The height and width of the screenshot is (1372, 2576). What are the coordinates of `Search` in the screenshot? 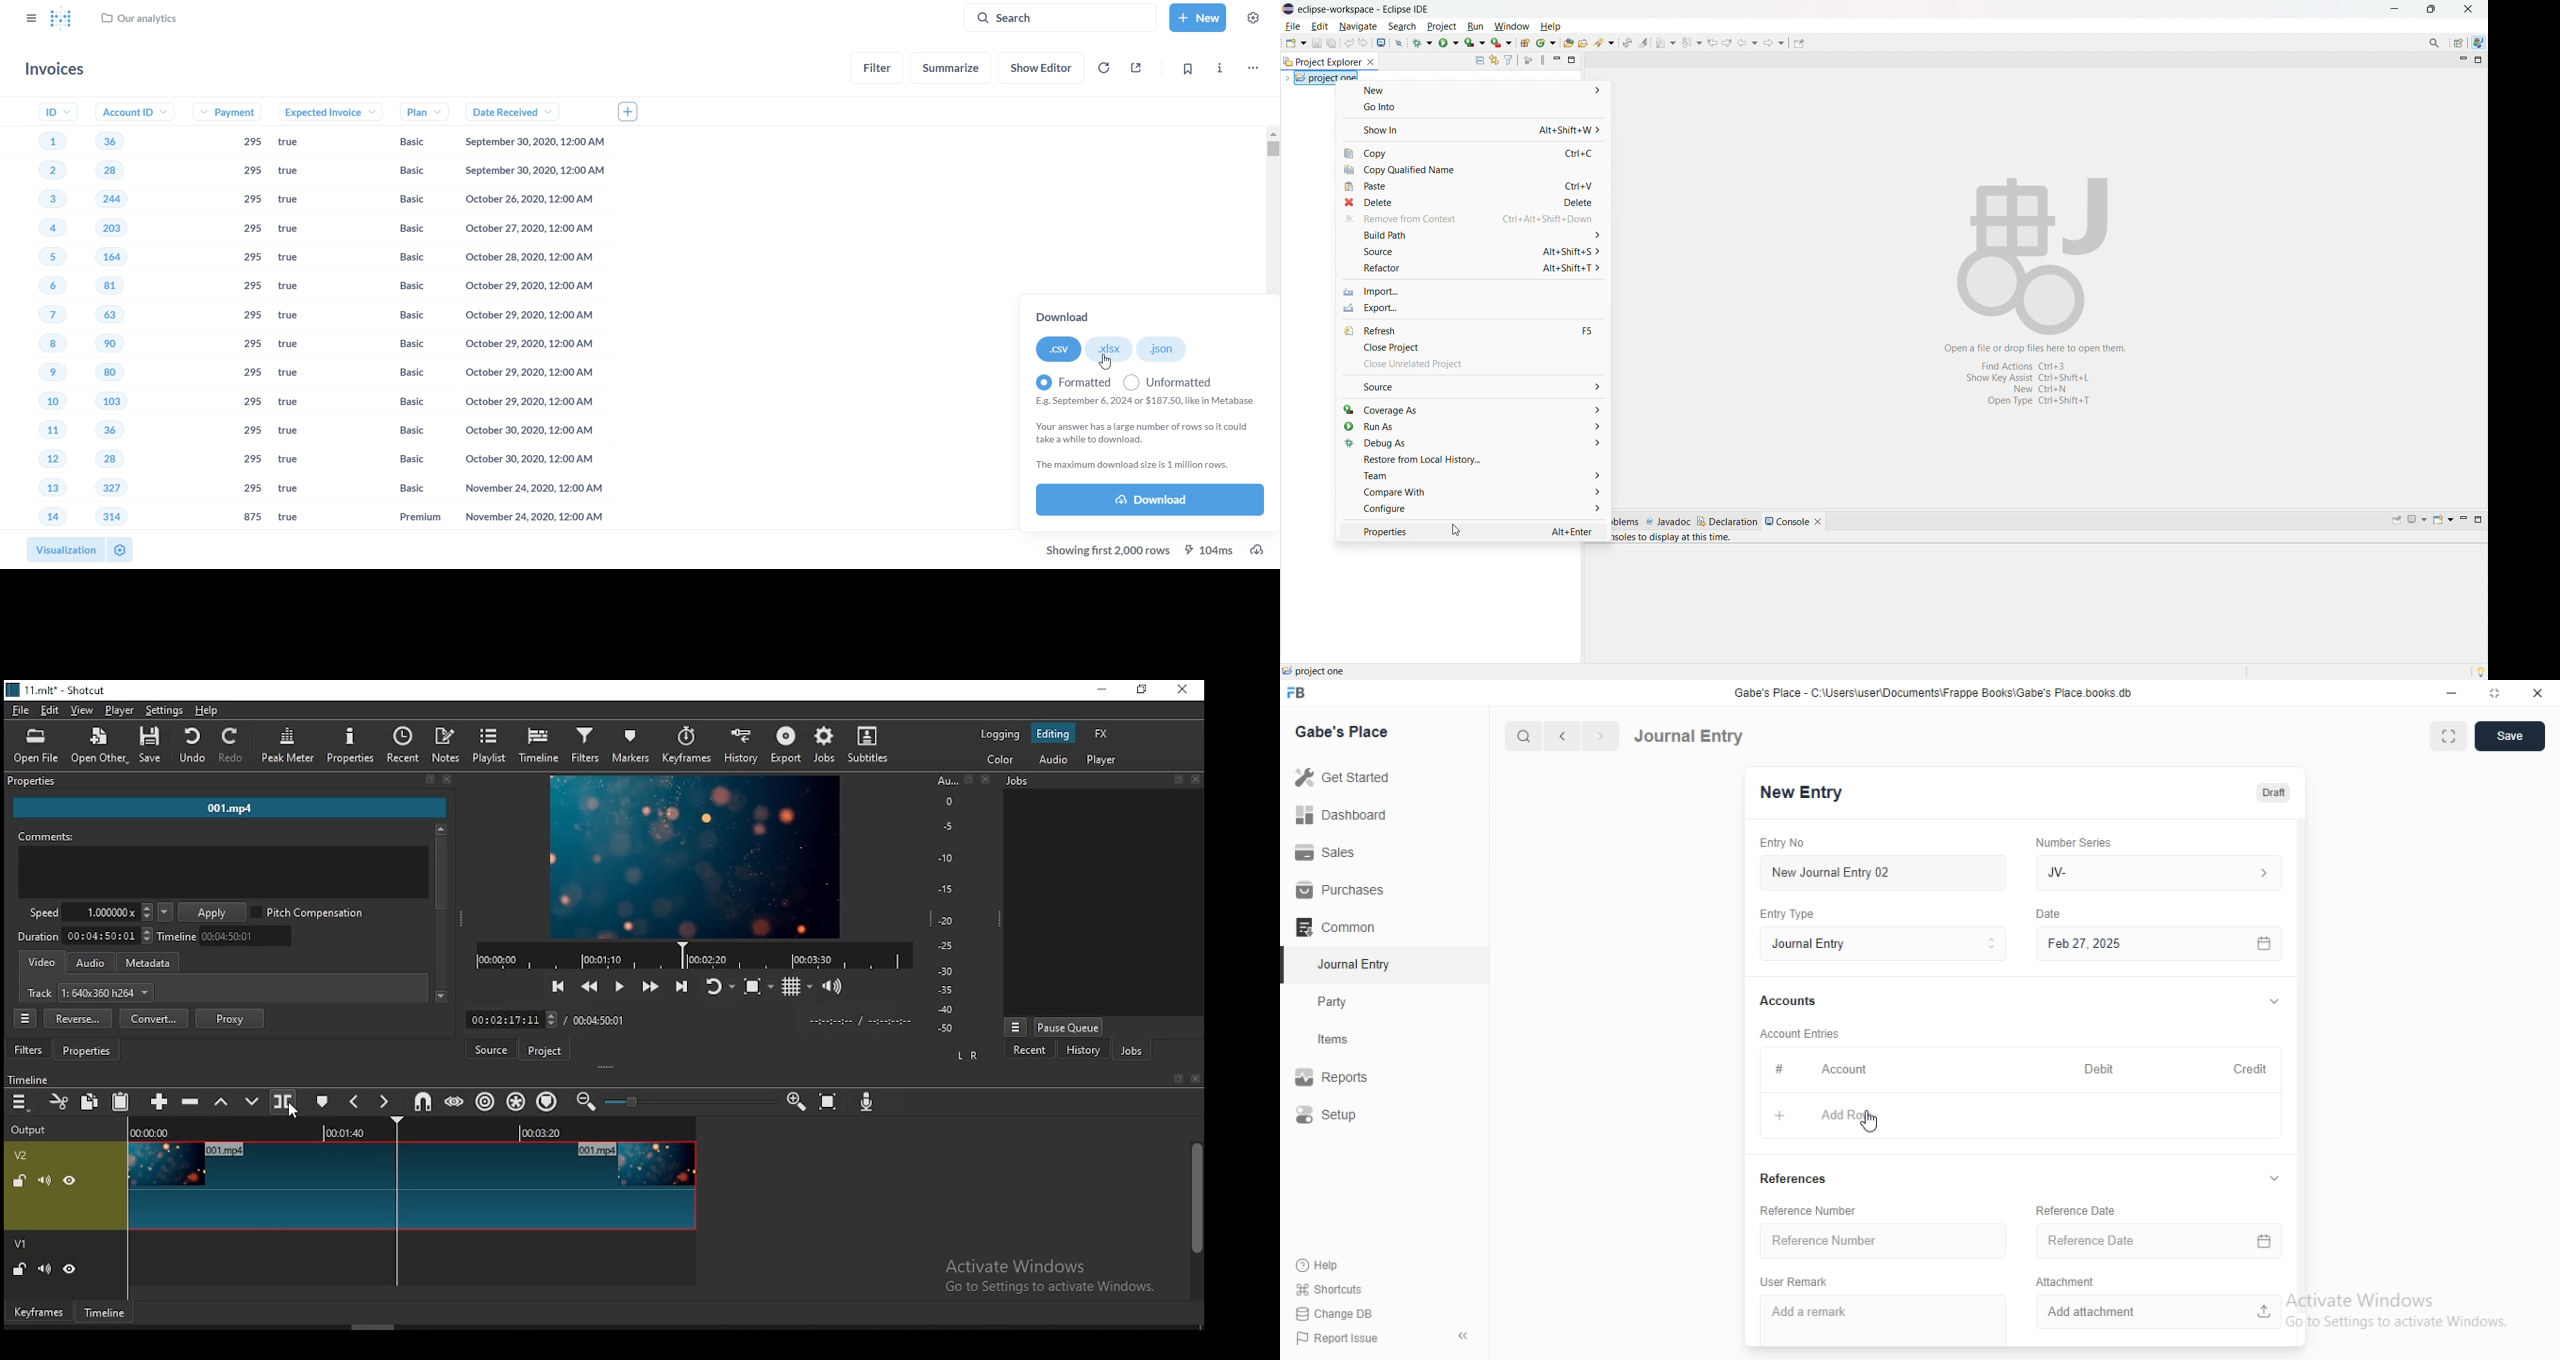 It's located at (1519, 736).